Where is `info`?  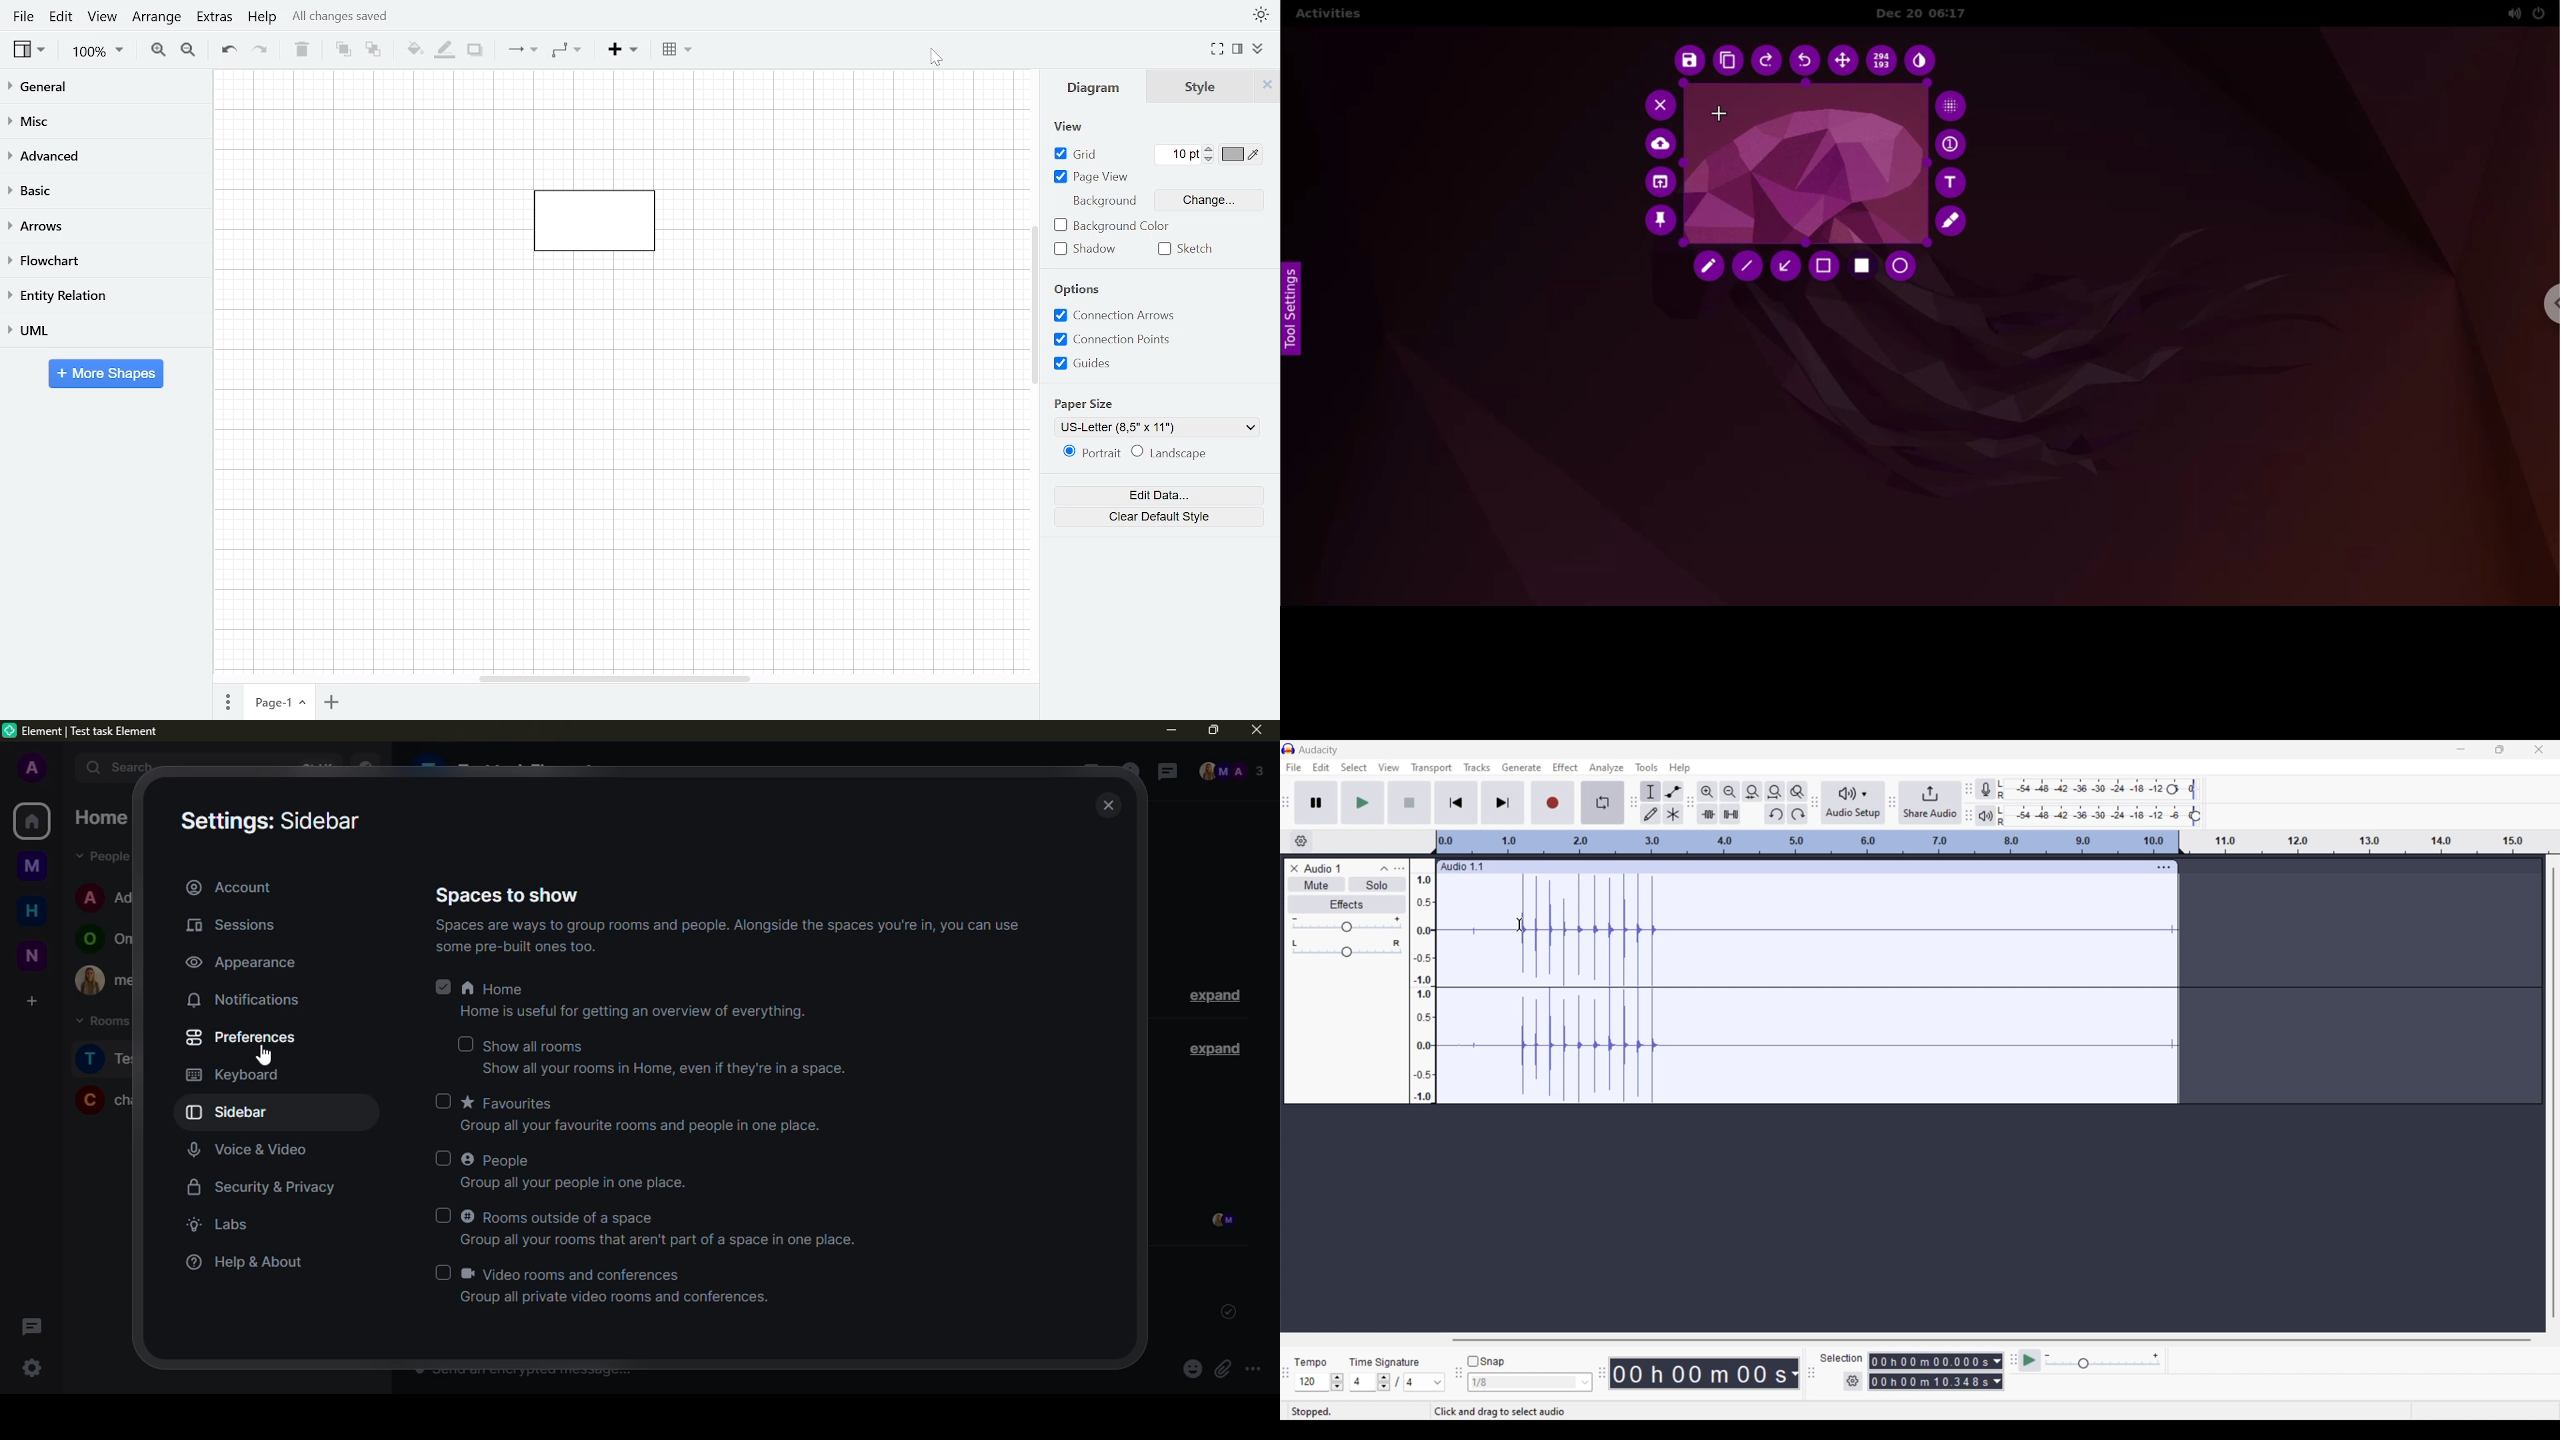 info is located at coordinates (734, 935).